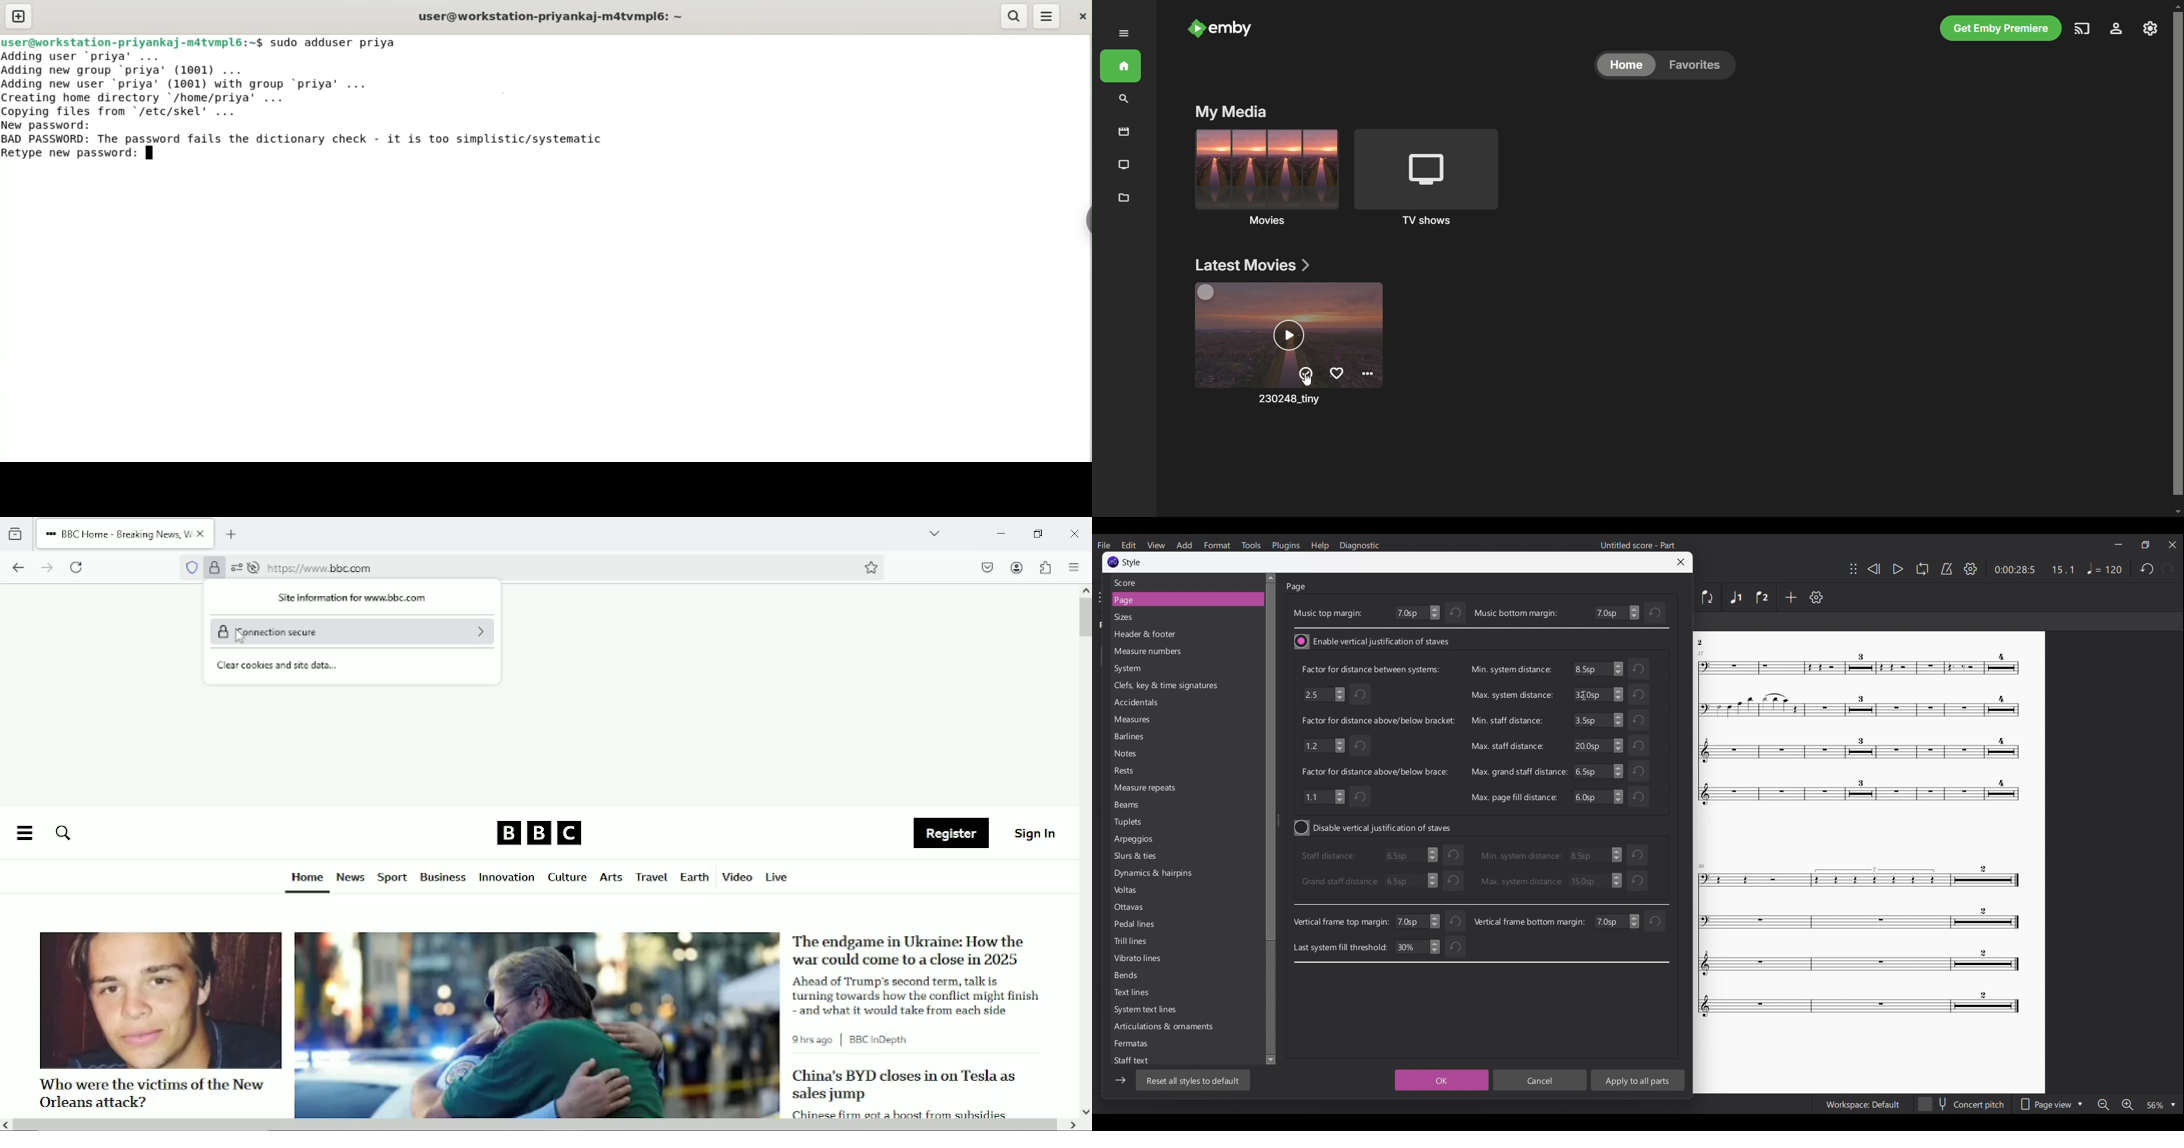 This screenshot has height=1148, width=2184. What do you see at coordinates (1120, 1080) in the screenshot?
I see `Show/Hide sidebar` at bounding box center [1120, 1080].